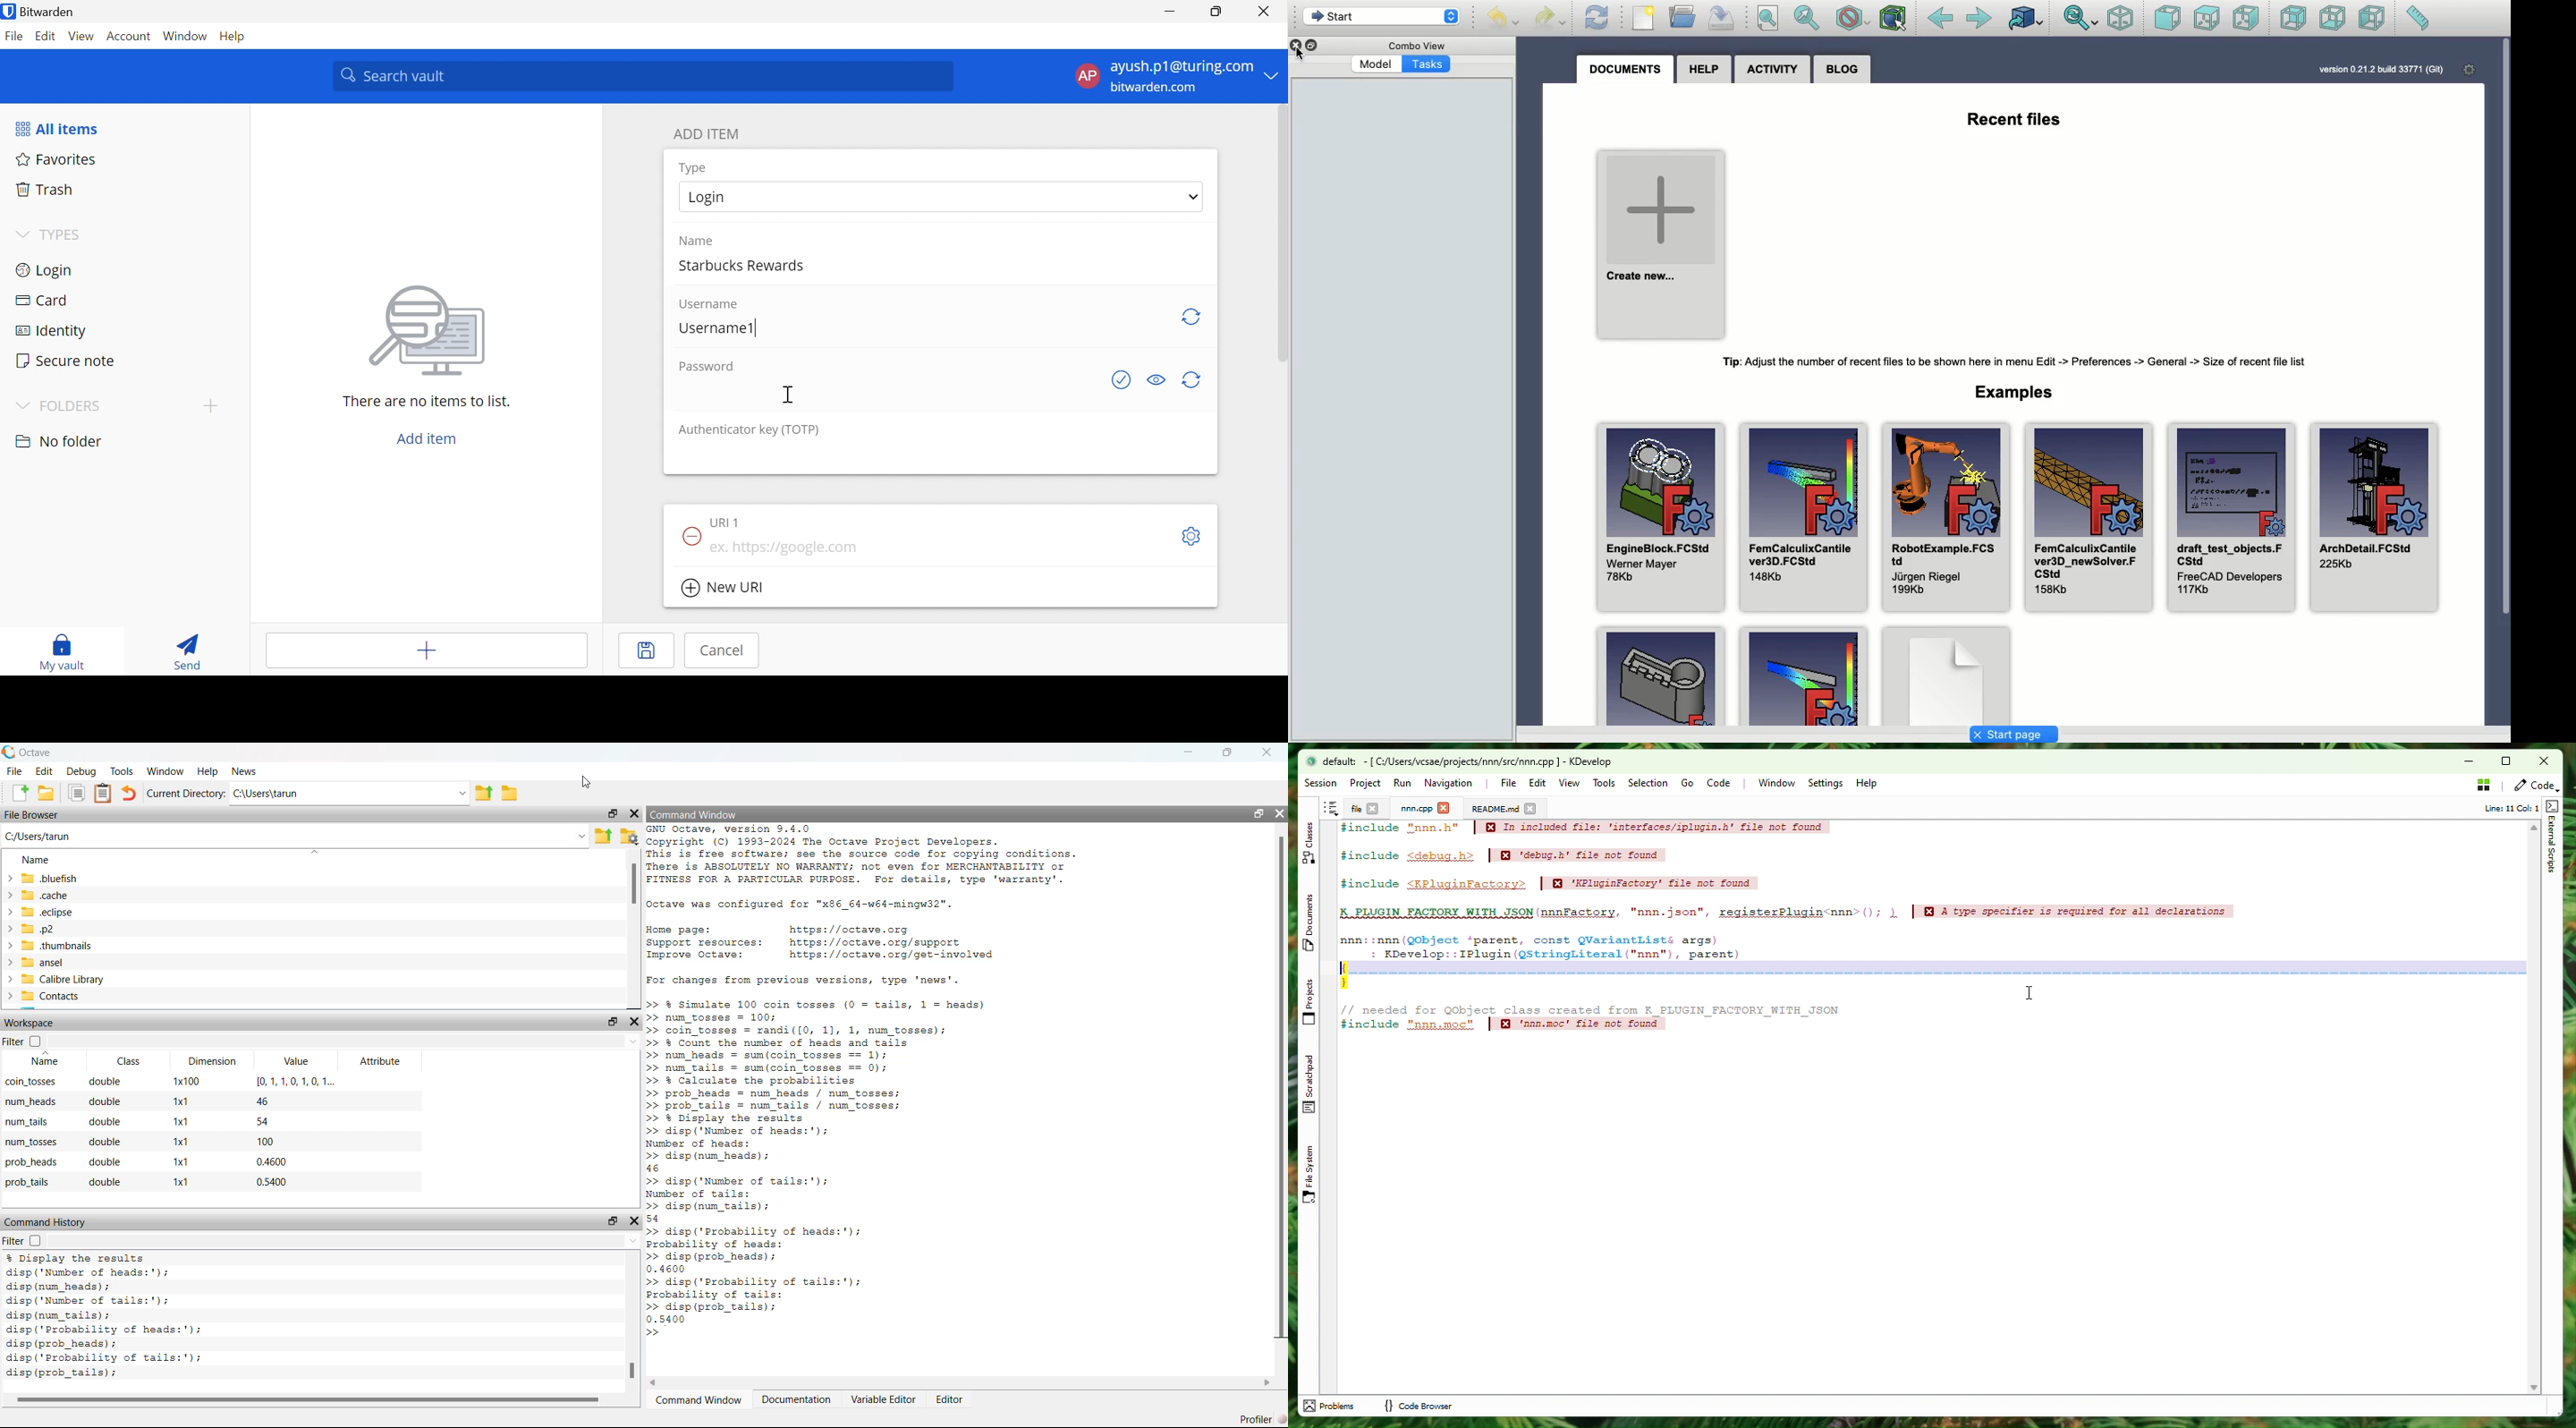 This screenshot has height=1428, width=2576. I want to click on 1x1, so click(182, 1101).